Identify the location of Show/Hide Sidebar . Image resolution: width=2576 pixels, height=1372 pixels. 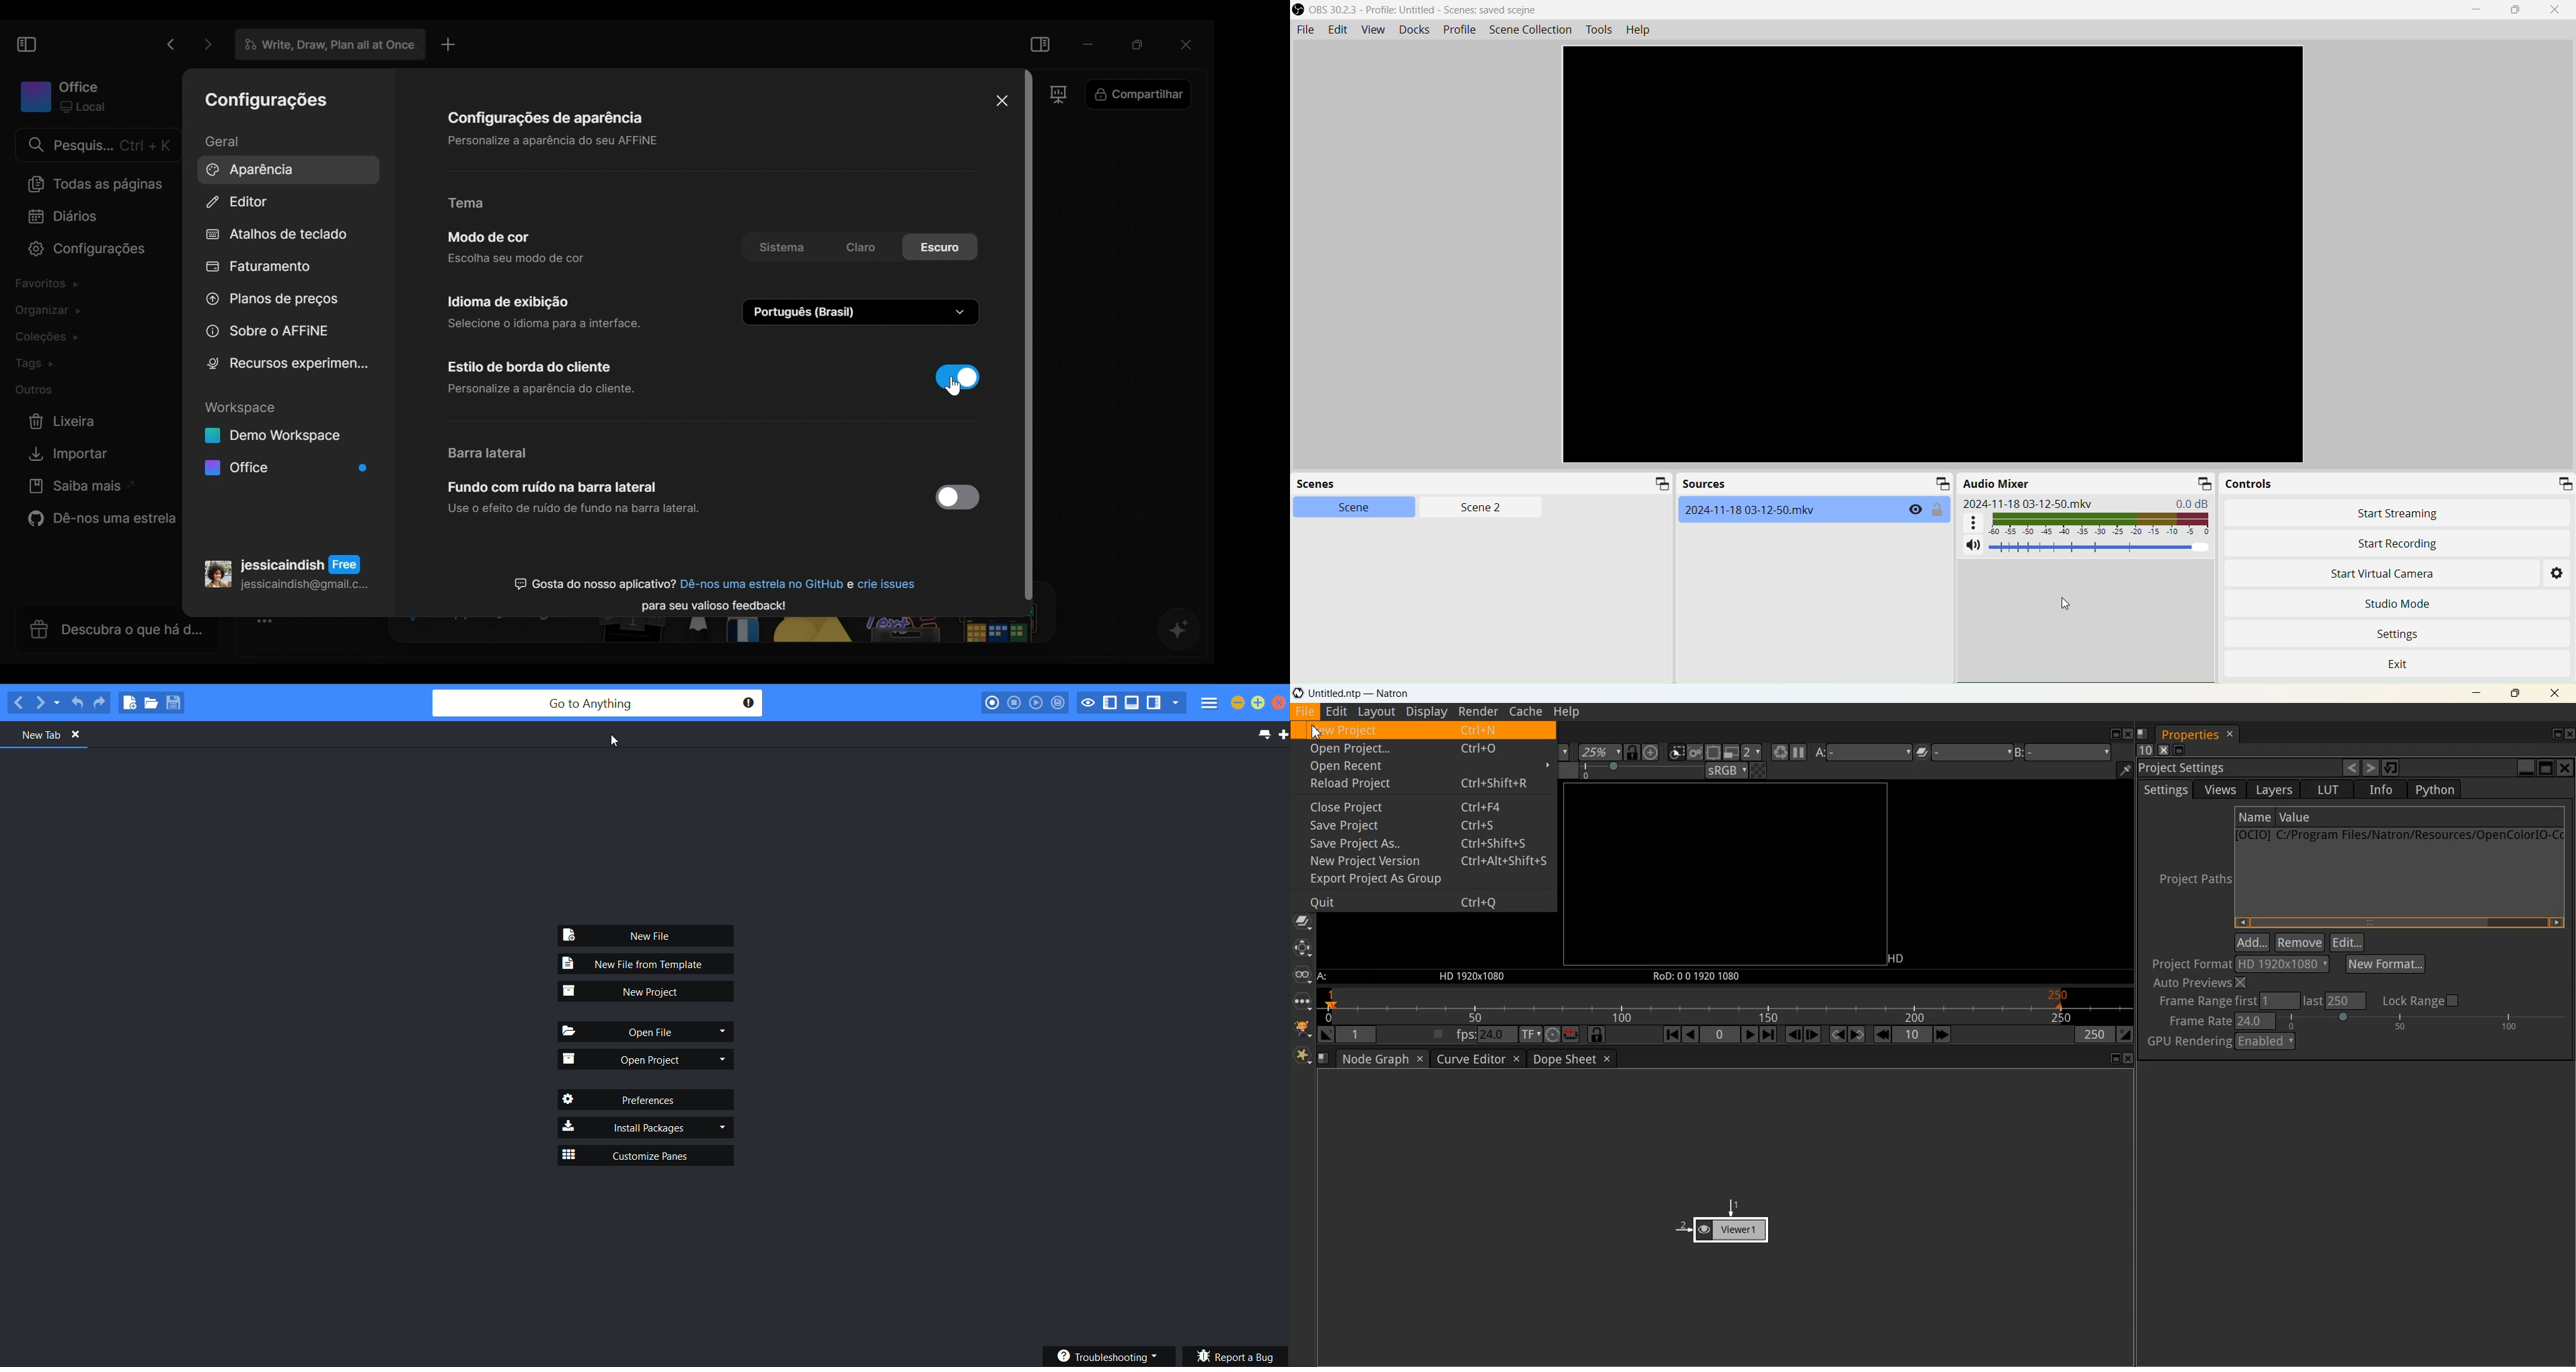
(1041, 42).